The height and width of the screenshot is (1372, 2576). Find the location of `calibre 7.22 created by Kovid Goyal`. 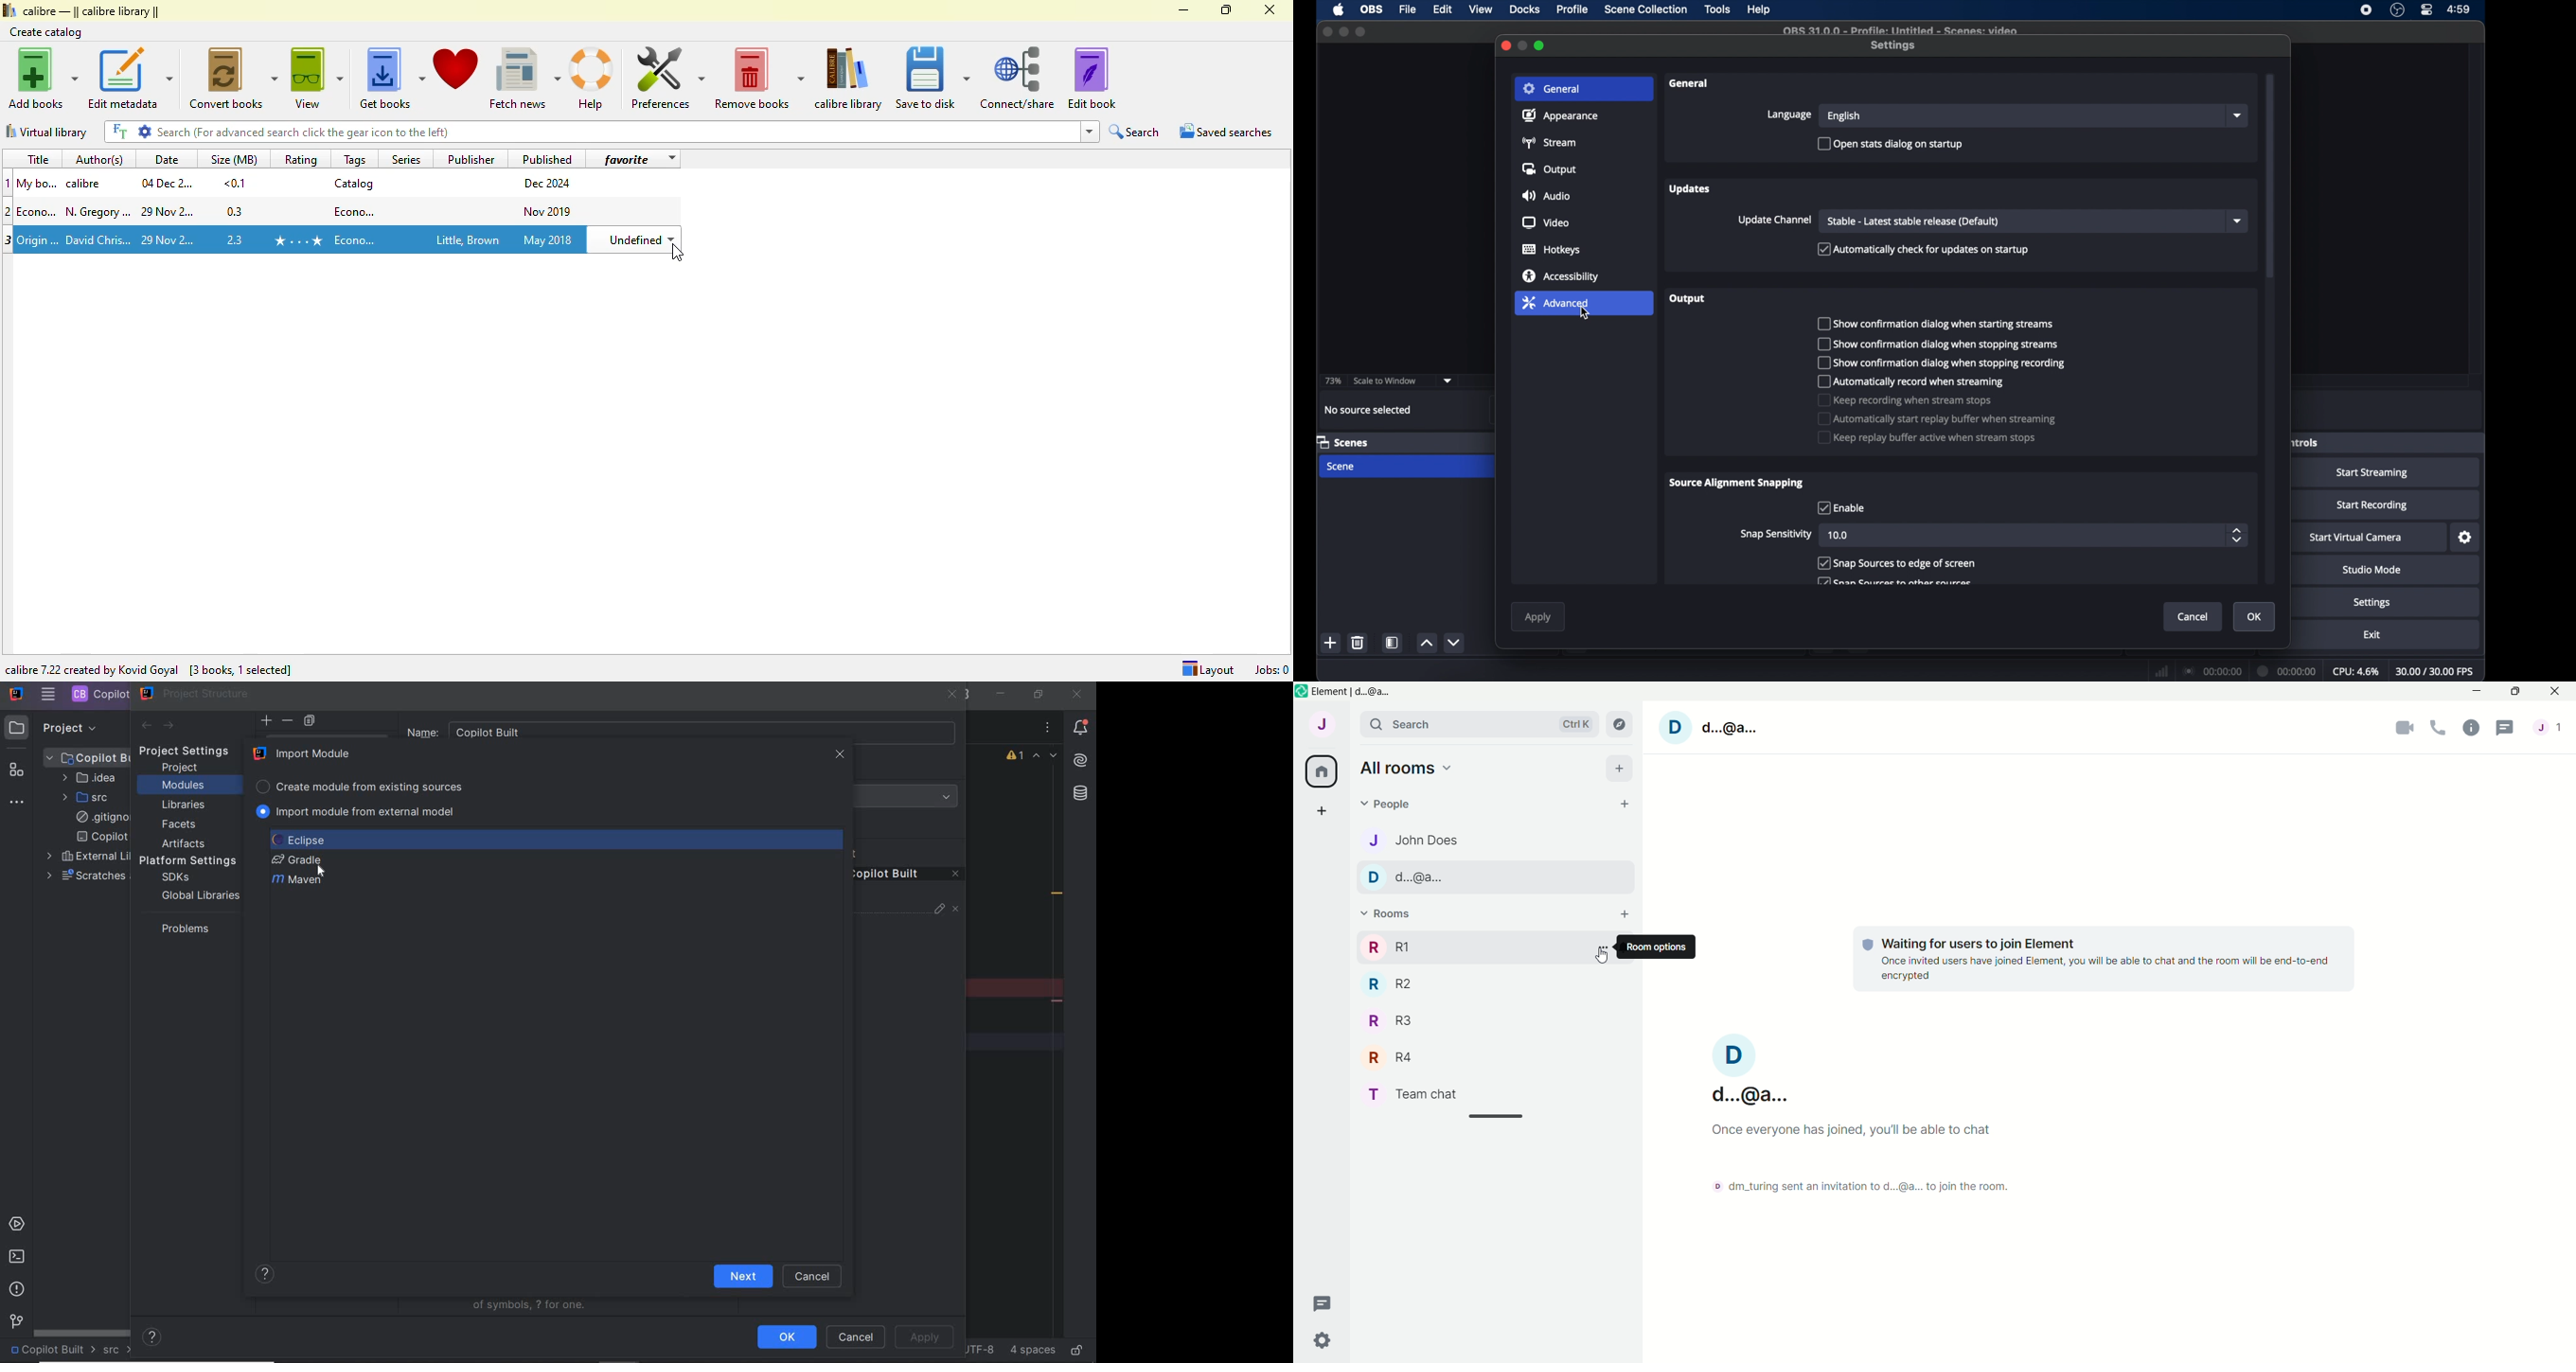

calibre 7.22 created by Kovid Goyal is located at coordinates (92, 670).